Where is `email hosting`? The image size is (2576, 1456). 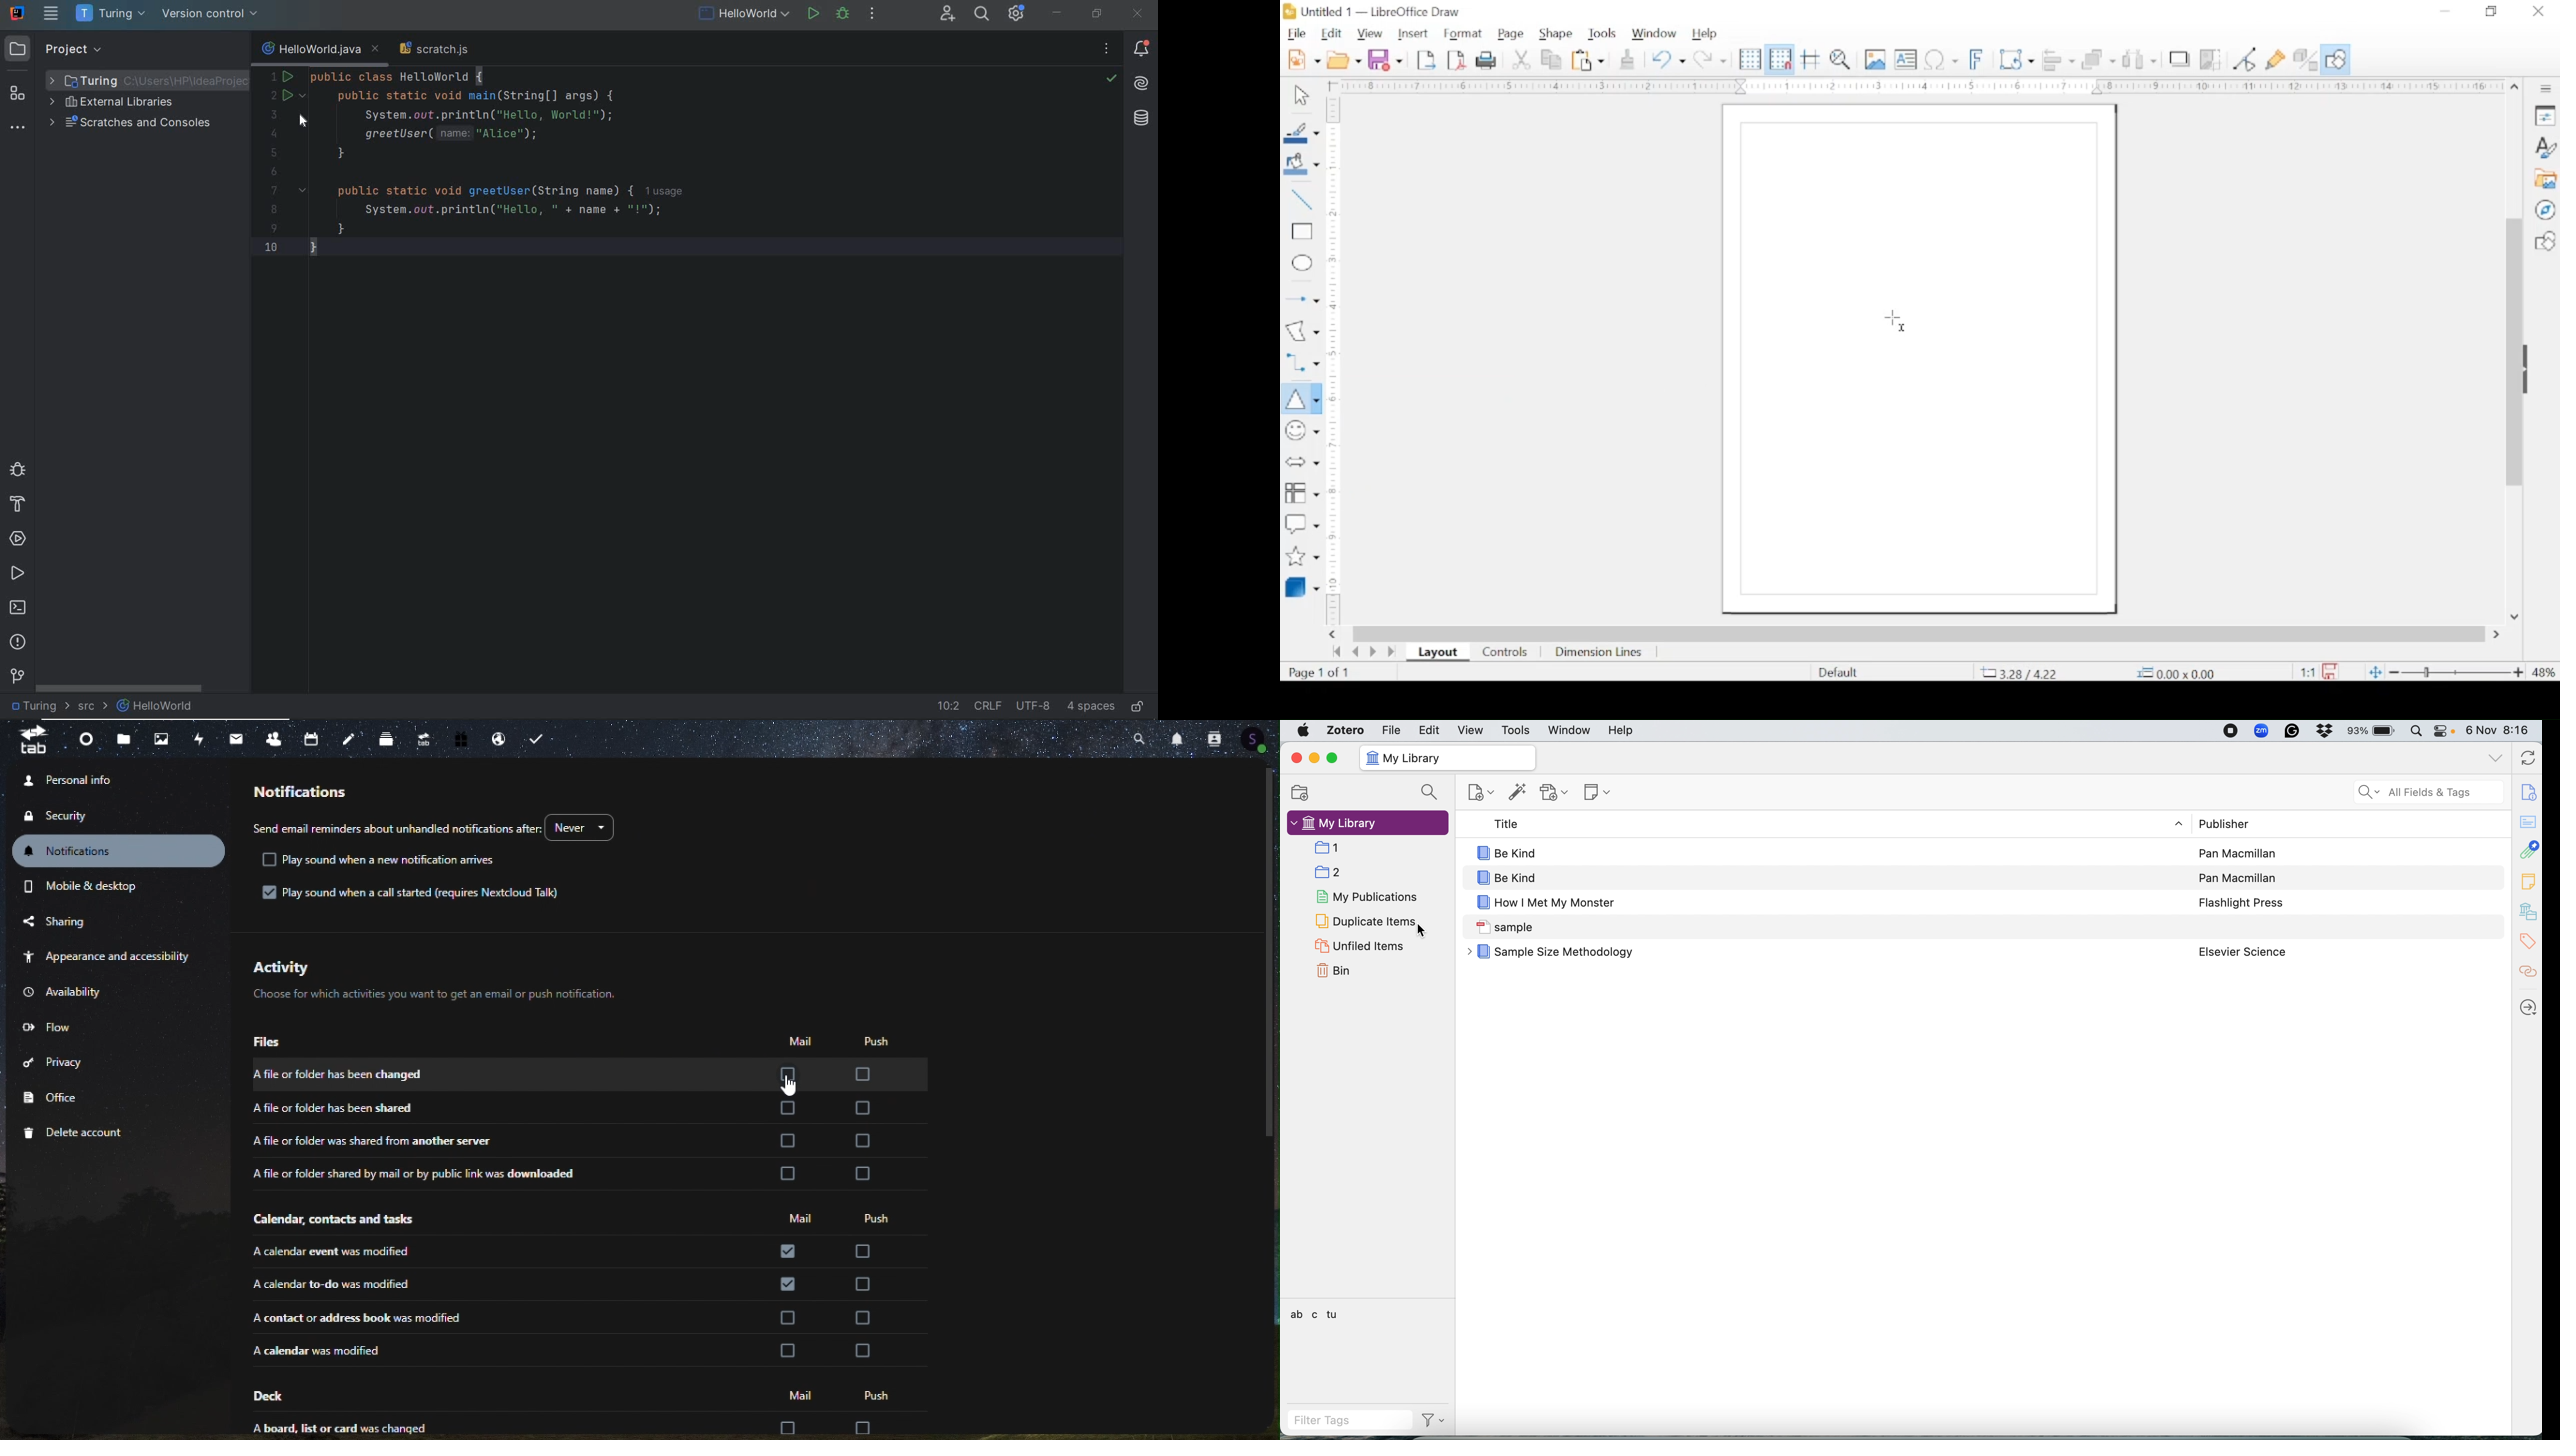 email hosting is located at coordinates (496, 738).